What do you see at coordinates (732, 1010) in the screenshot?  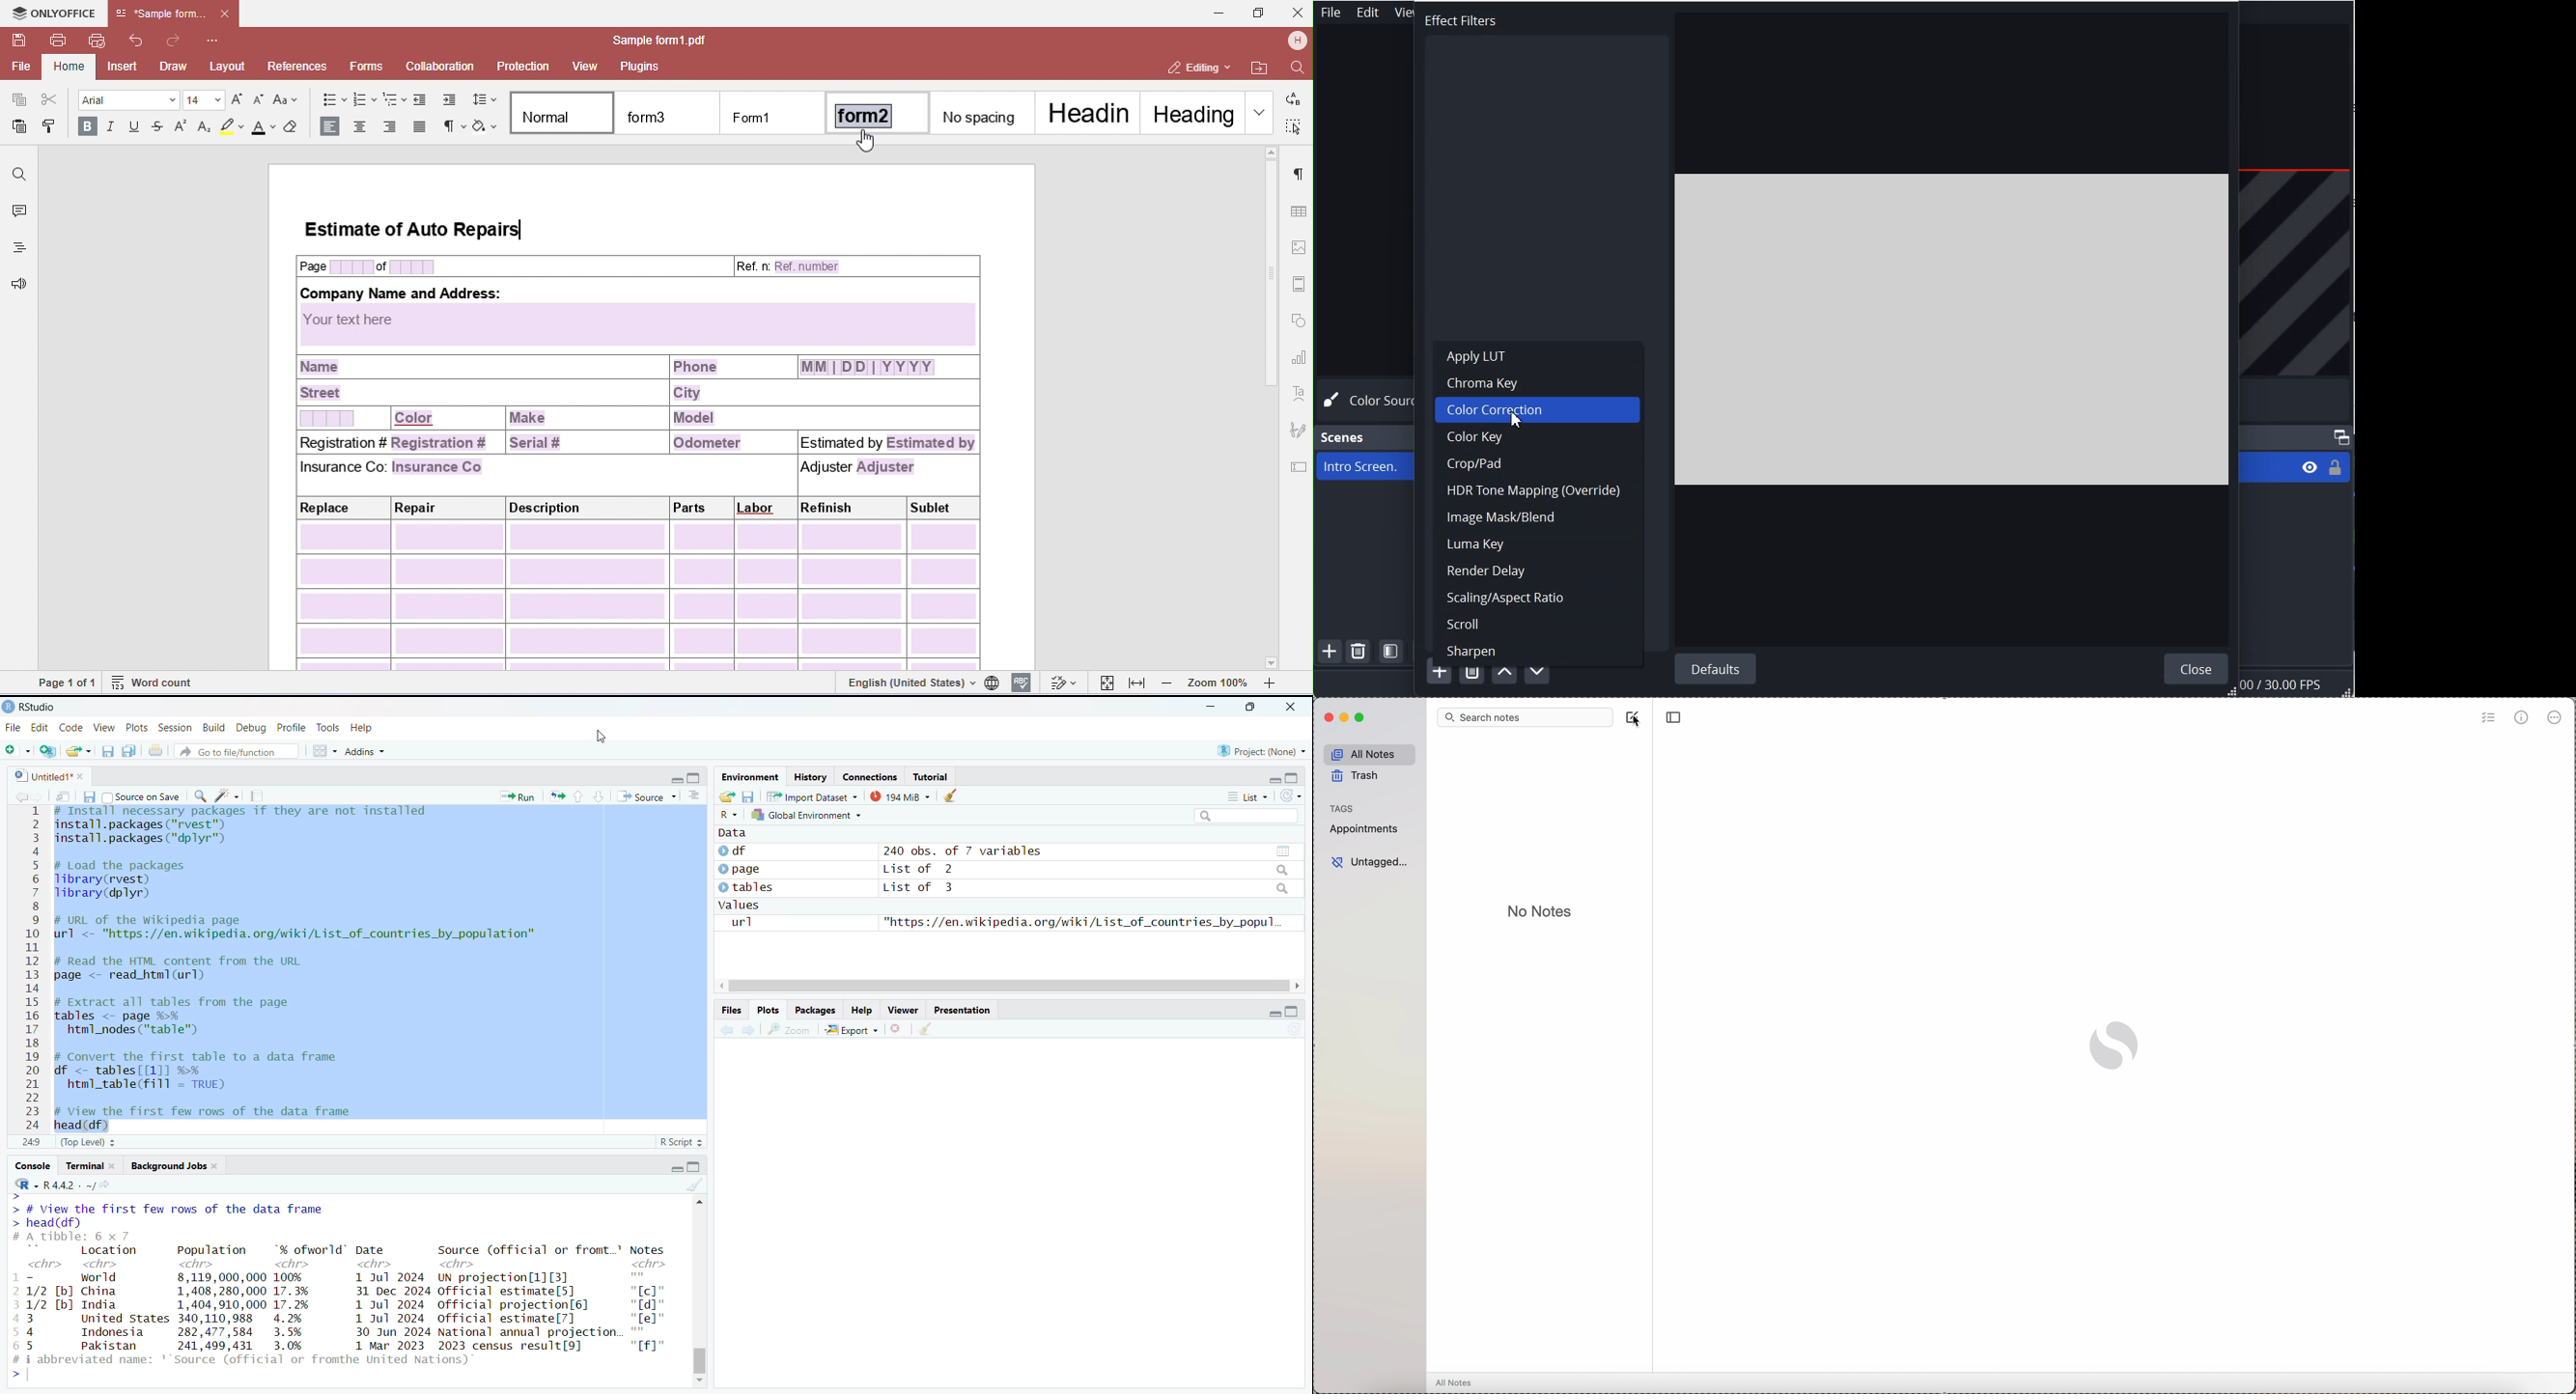 I see `Files` at bounding box center [732, 1010].